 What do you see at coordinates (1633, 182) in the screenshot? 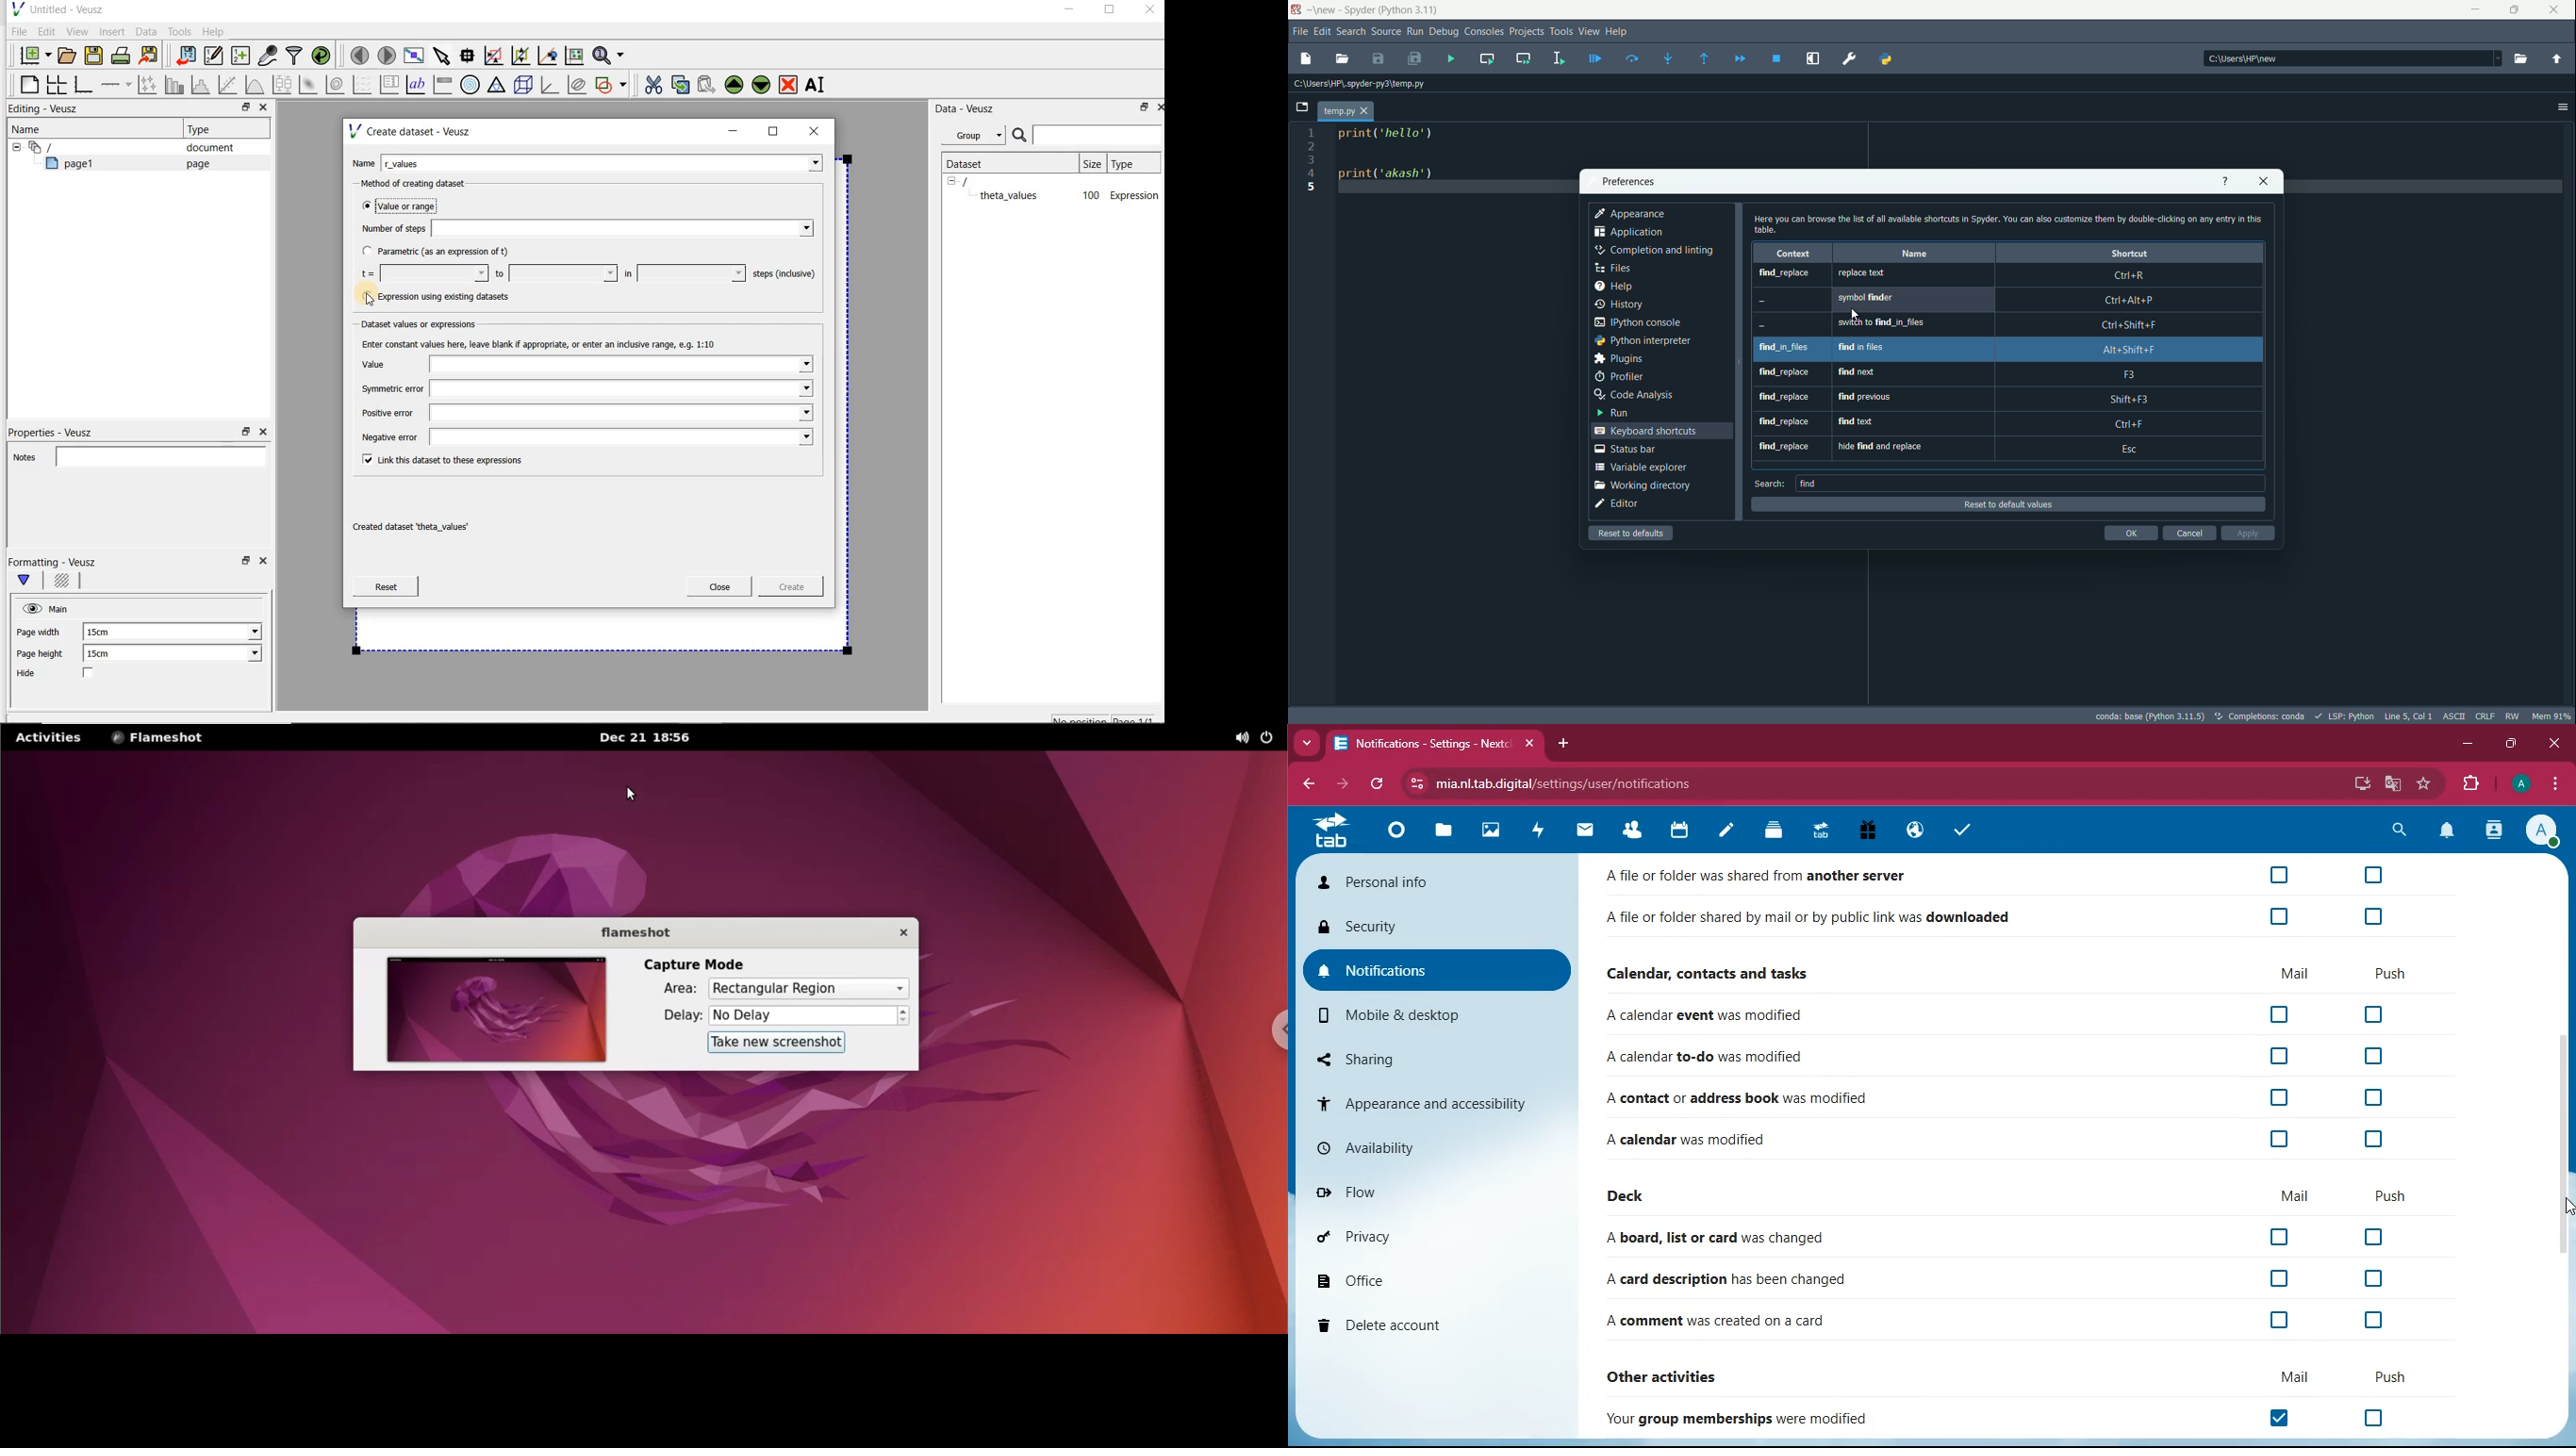
I see `prefrences` at bounding box center [1633, 182].